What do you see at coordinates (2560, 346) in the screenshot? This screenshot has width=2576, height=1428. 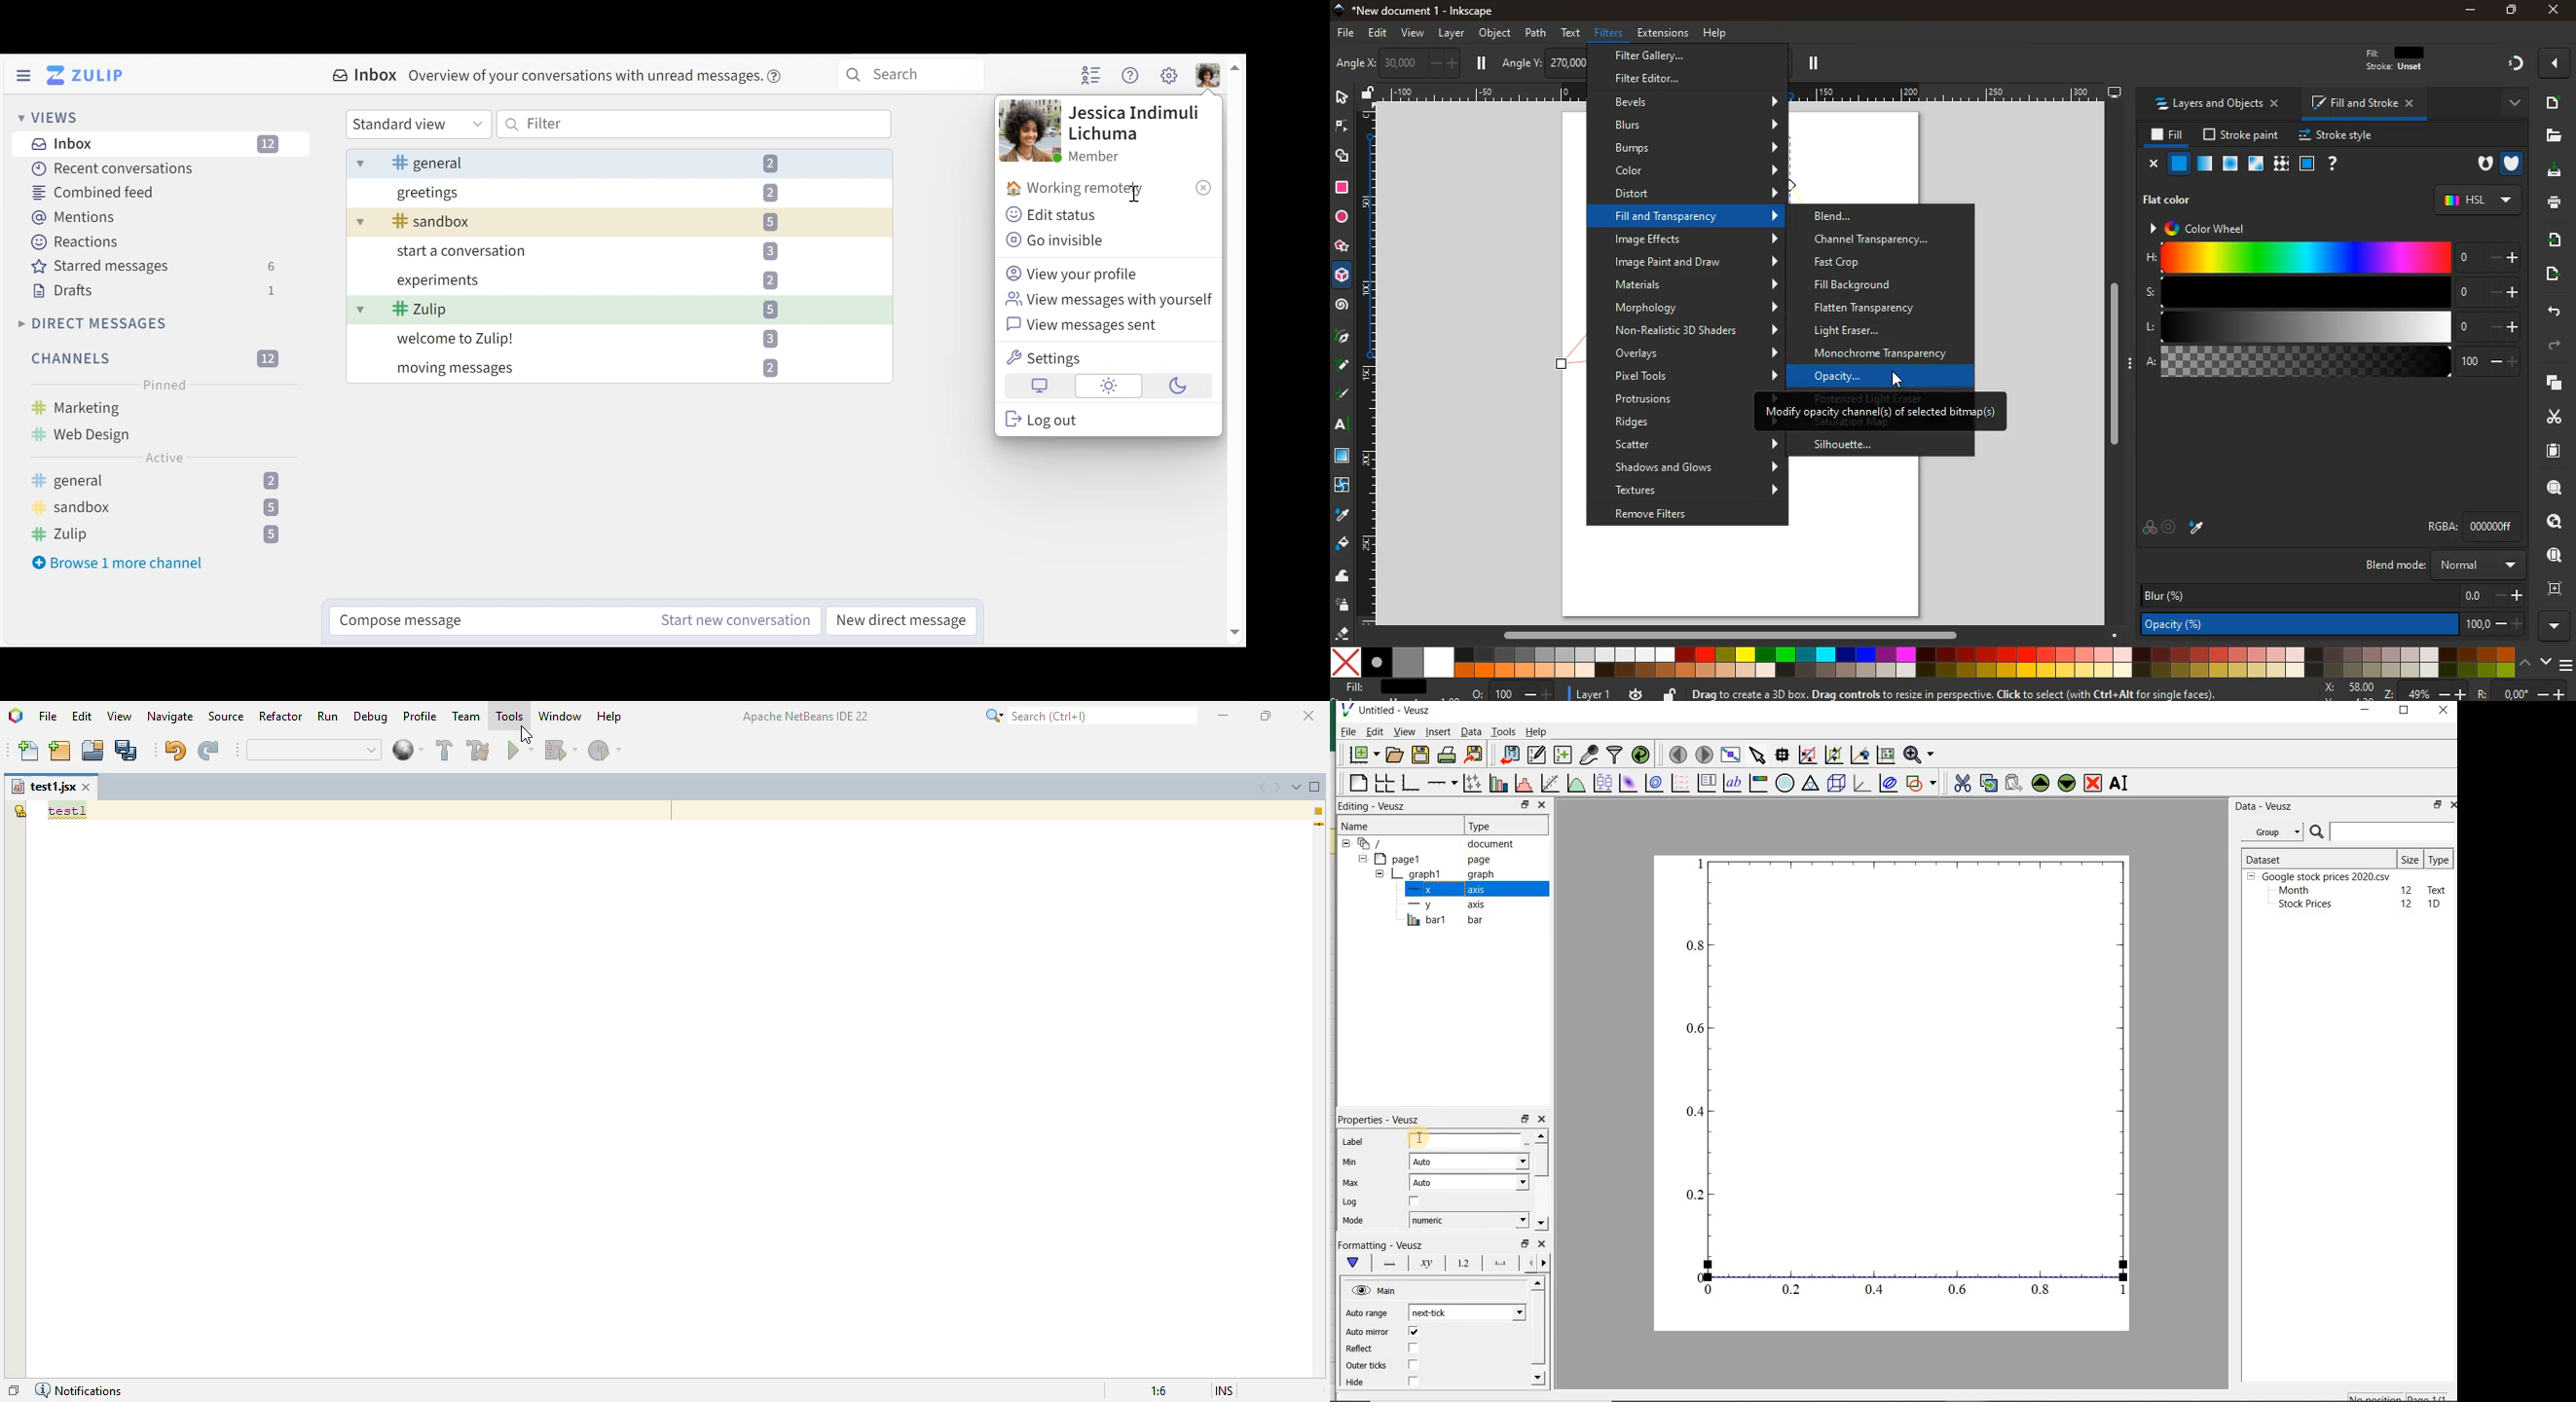 I see `forward` at bounding box center [2560, 346].